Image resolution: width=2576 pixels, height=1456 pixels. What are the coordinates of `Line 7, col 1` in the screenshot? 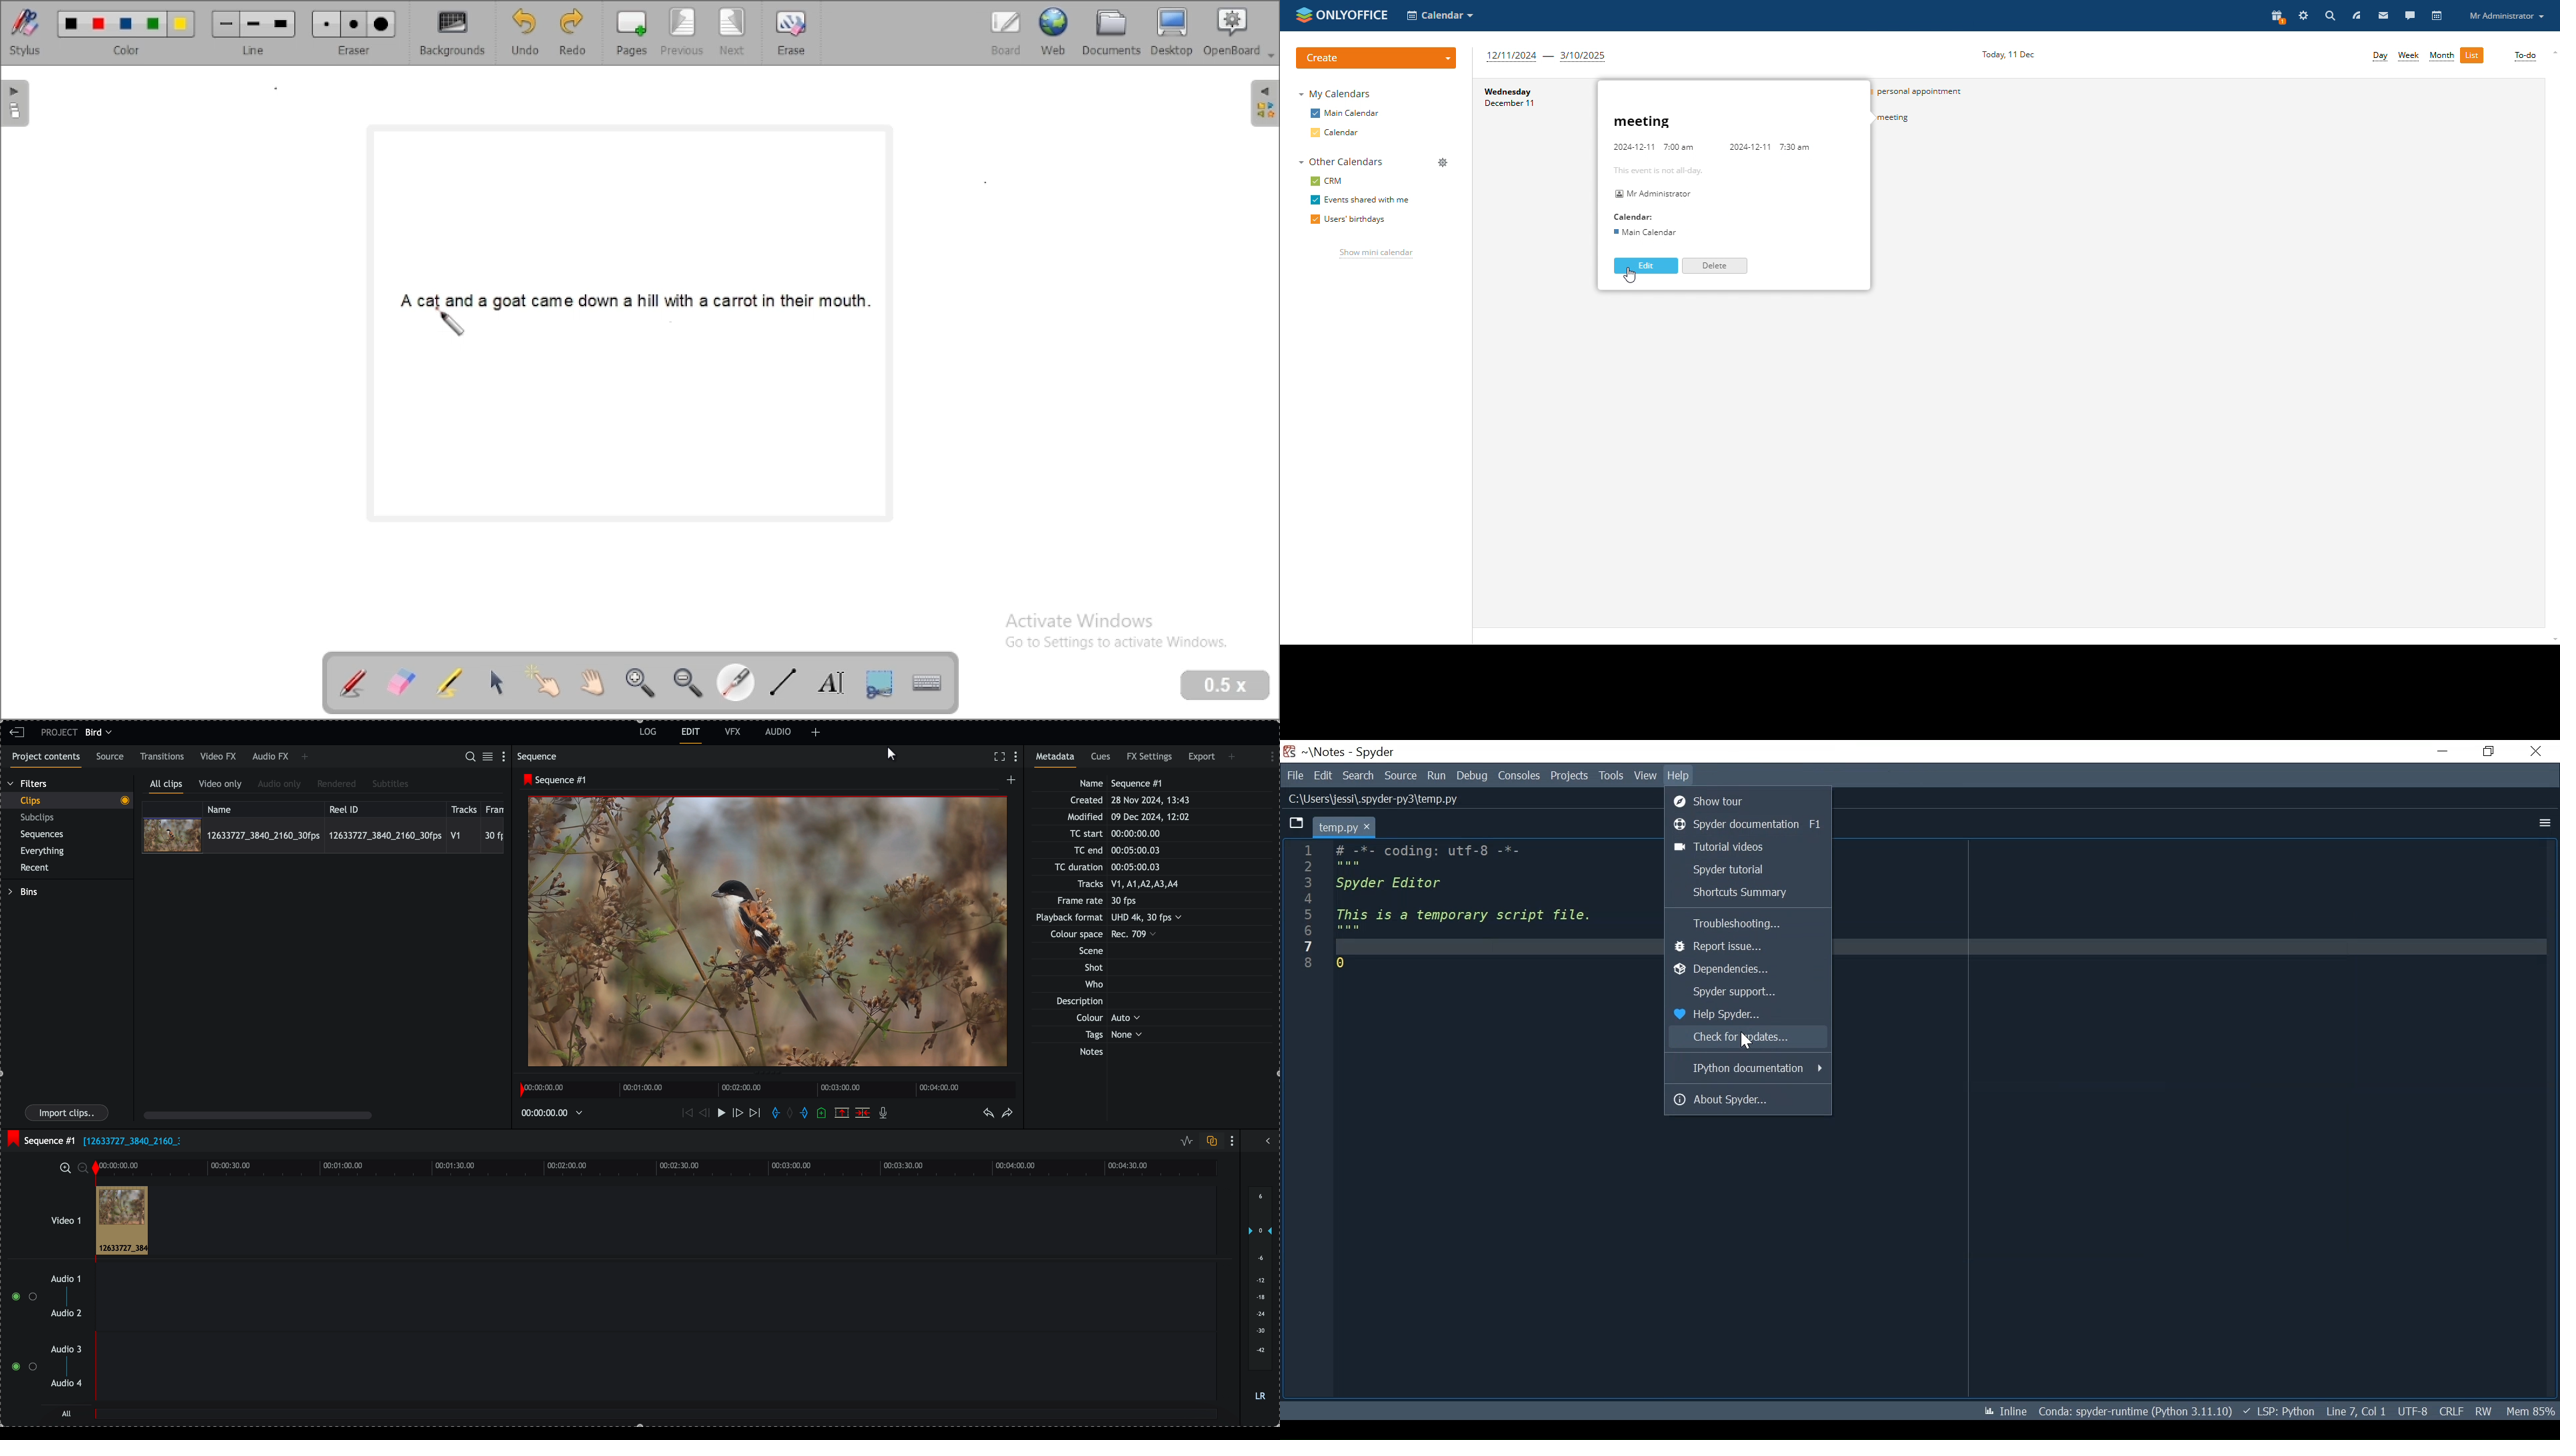 It's located at (2357, 1411).